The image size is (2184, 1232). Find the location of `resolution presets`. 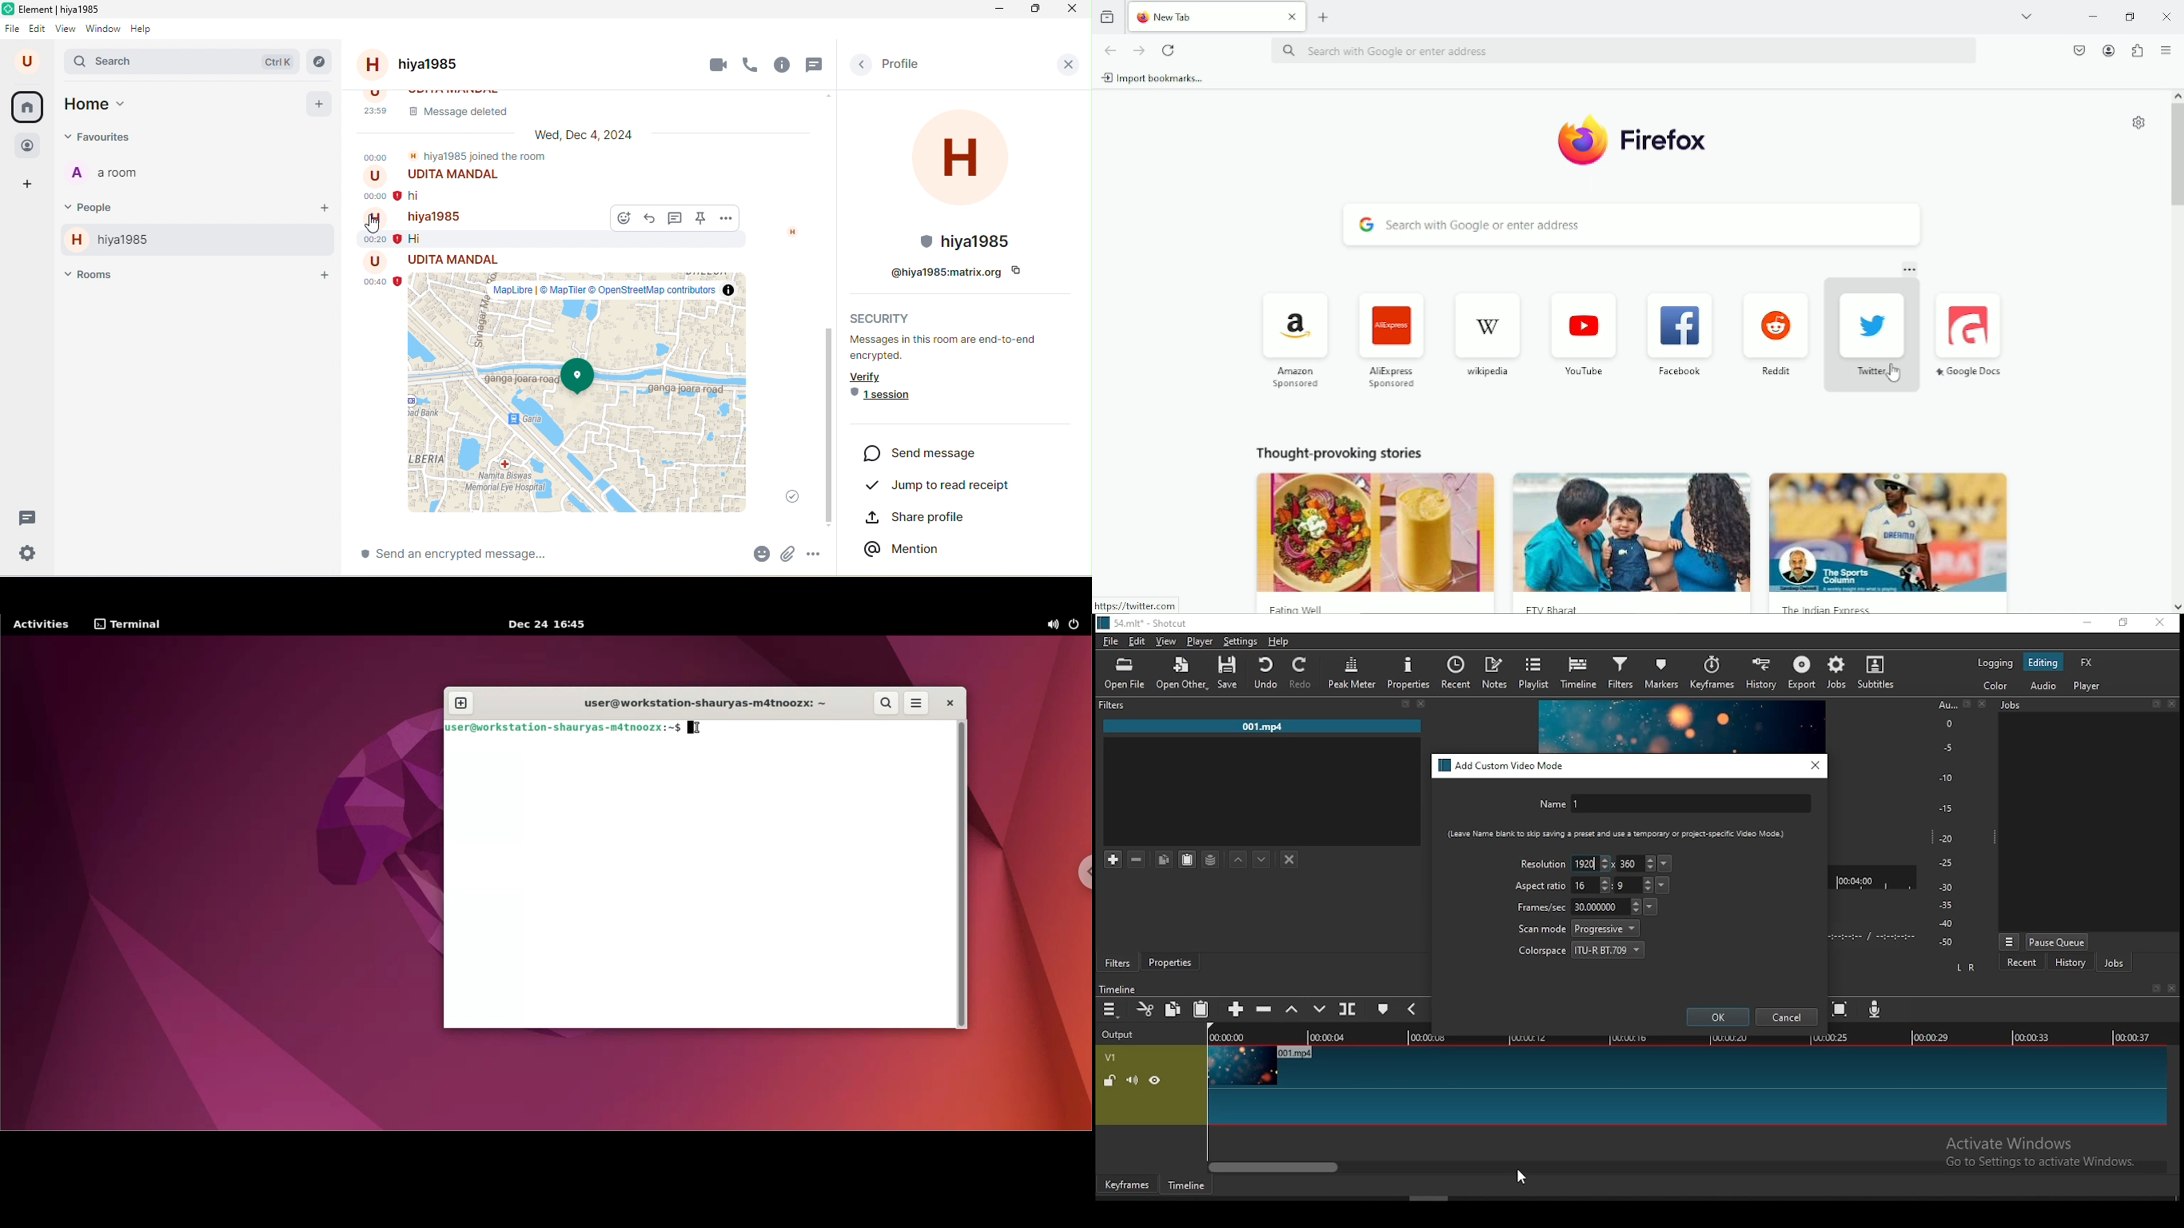

resolution presets is located at coordinates (1667, 864).